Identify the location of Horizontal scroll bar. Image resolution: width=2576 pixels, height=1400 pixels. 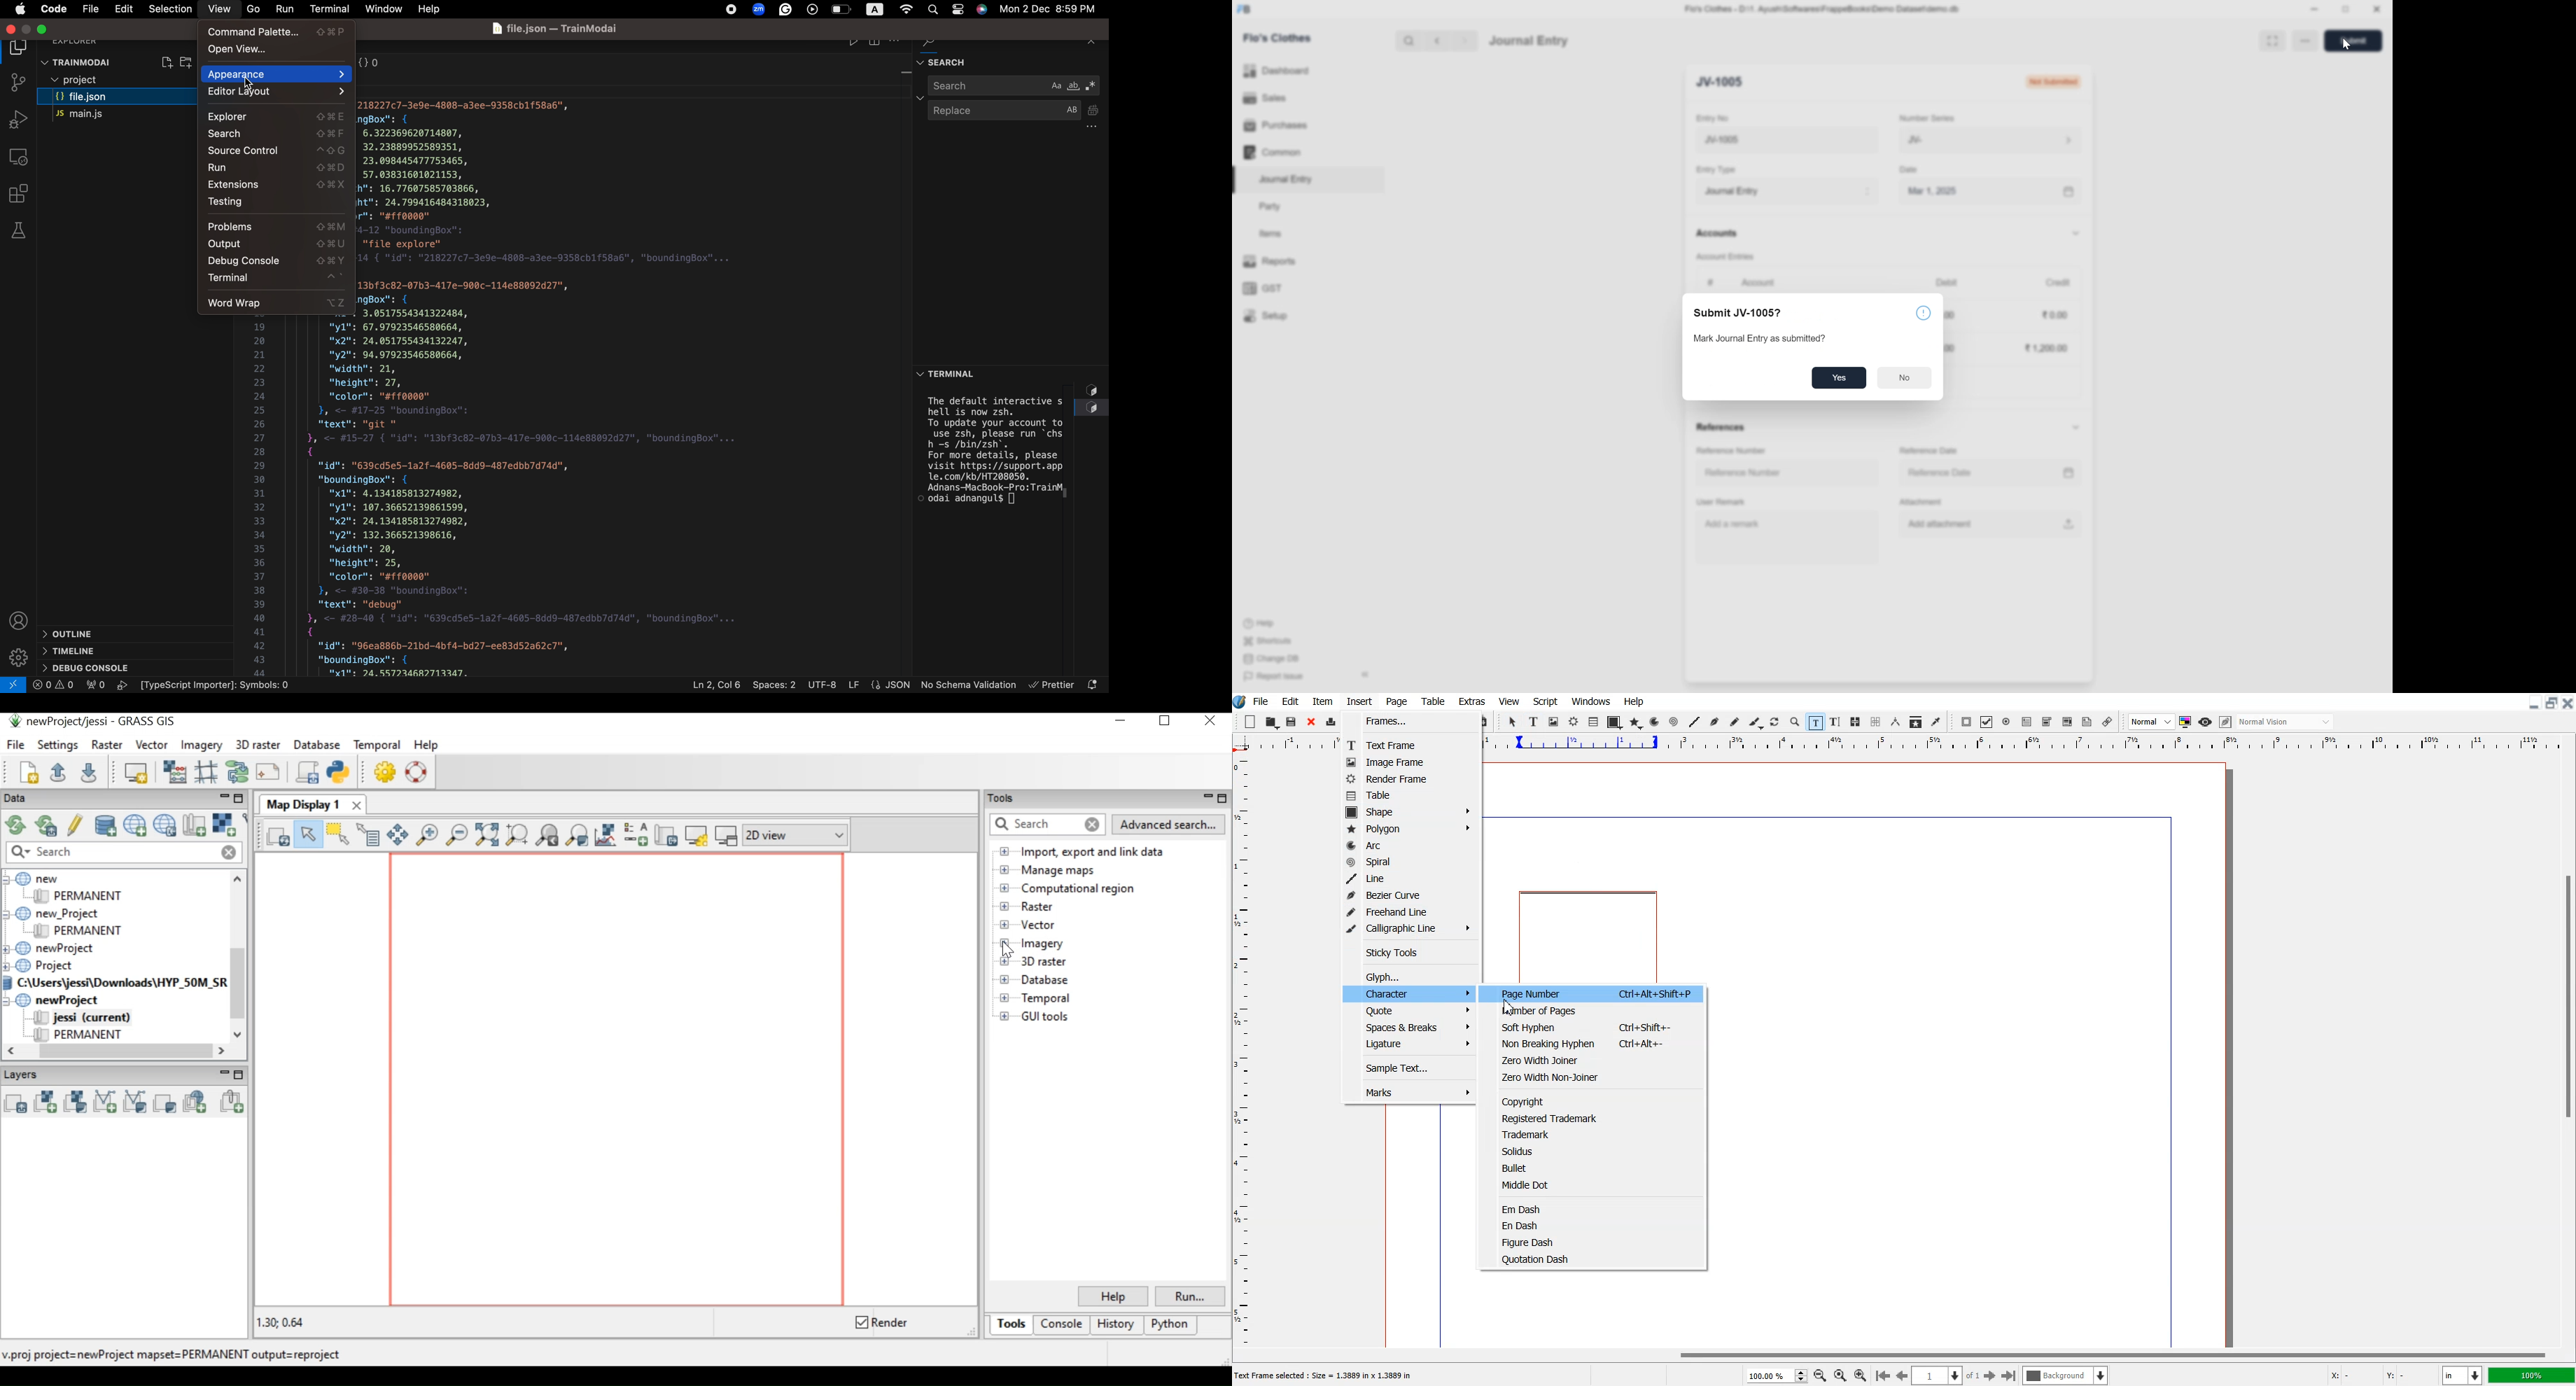
(1904, 1354).